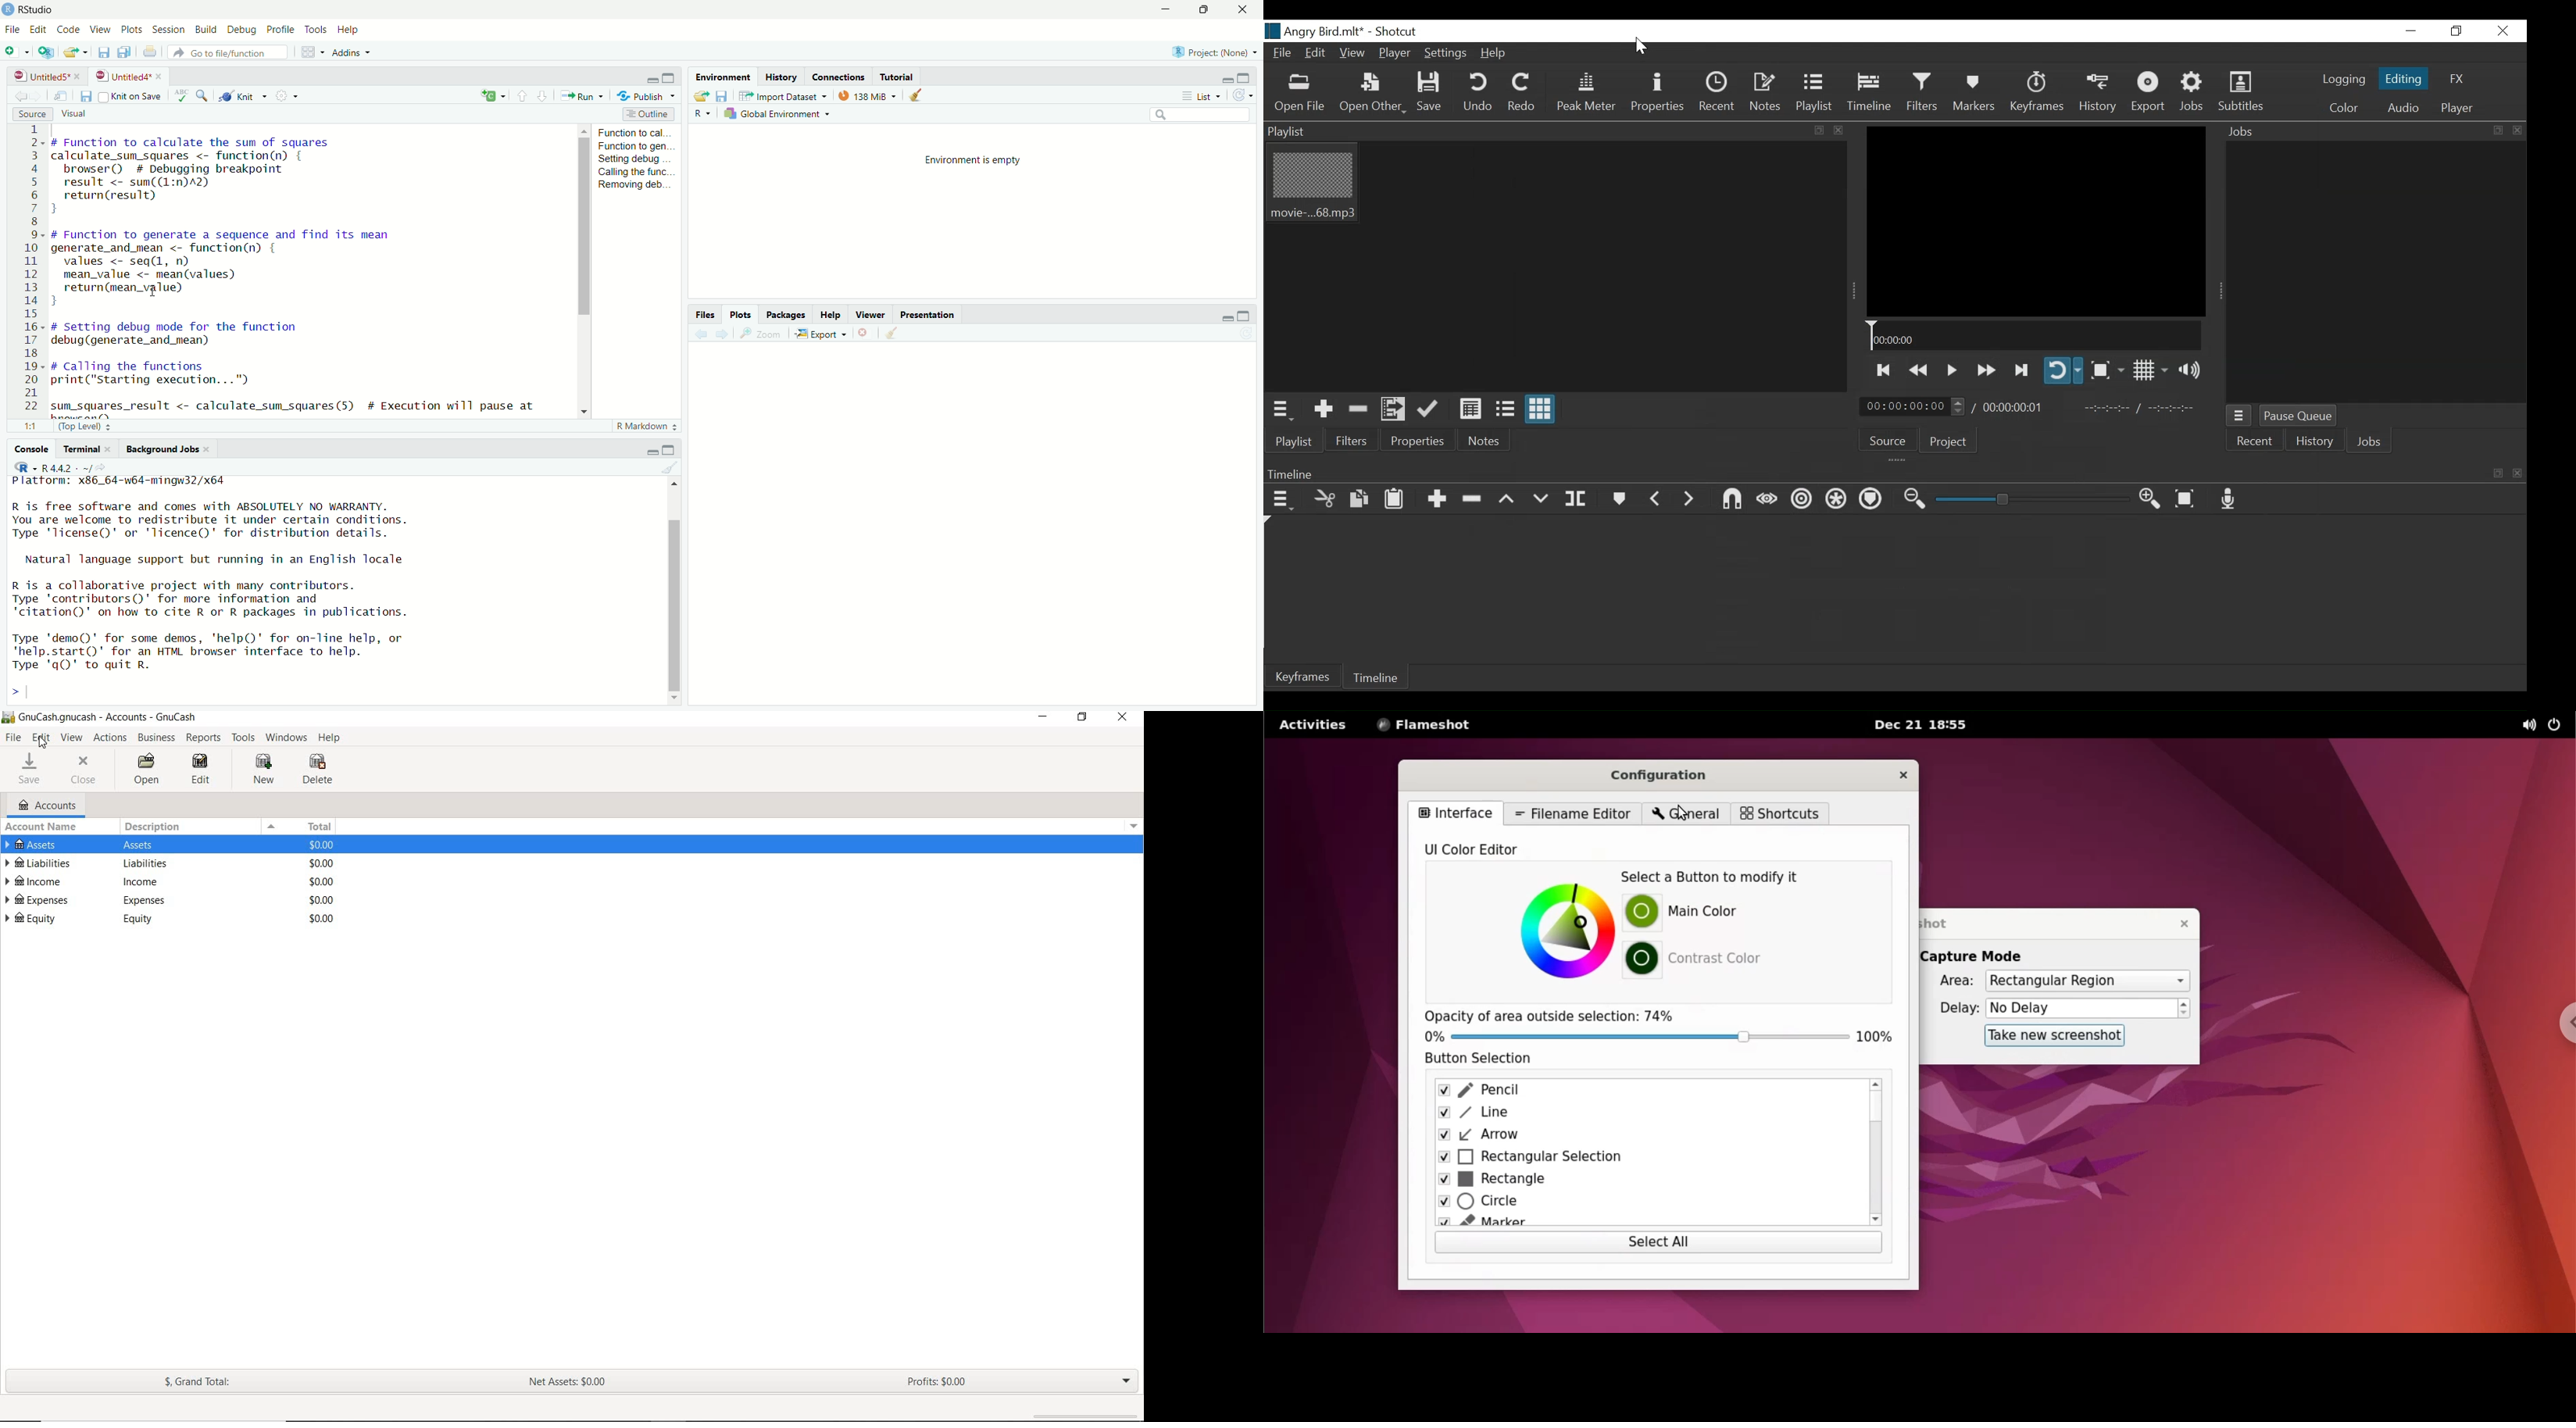 The width and height of the screenshot is (2576, 1428). Describe the element at coordinates (45, 51) in the screenshot. I see `create a project` at that location.